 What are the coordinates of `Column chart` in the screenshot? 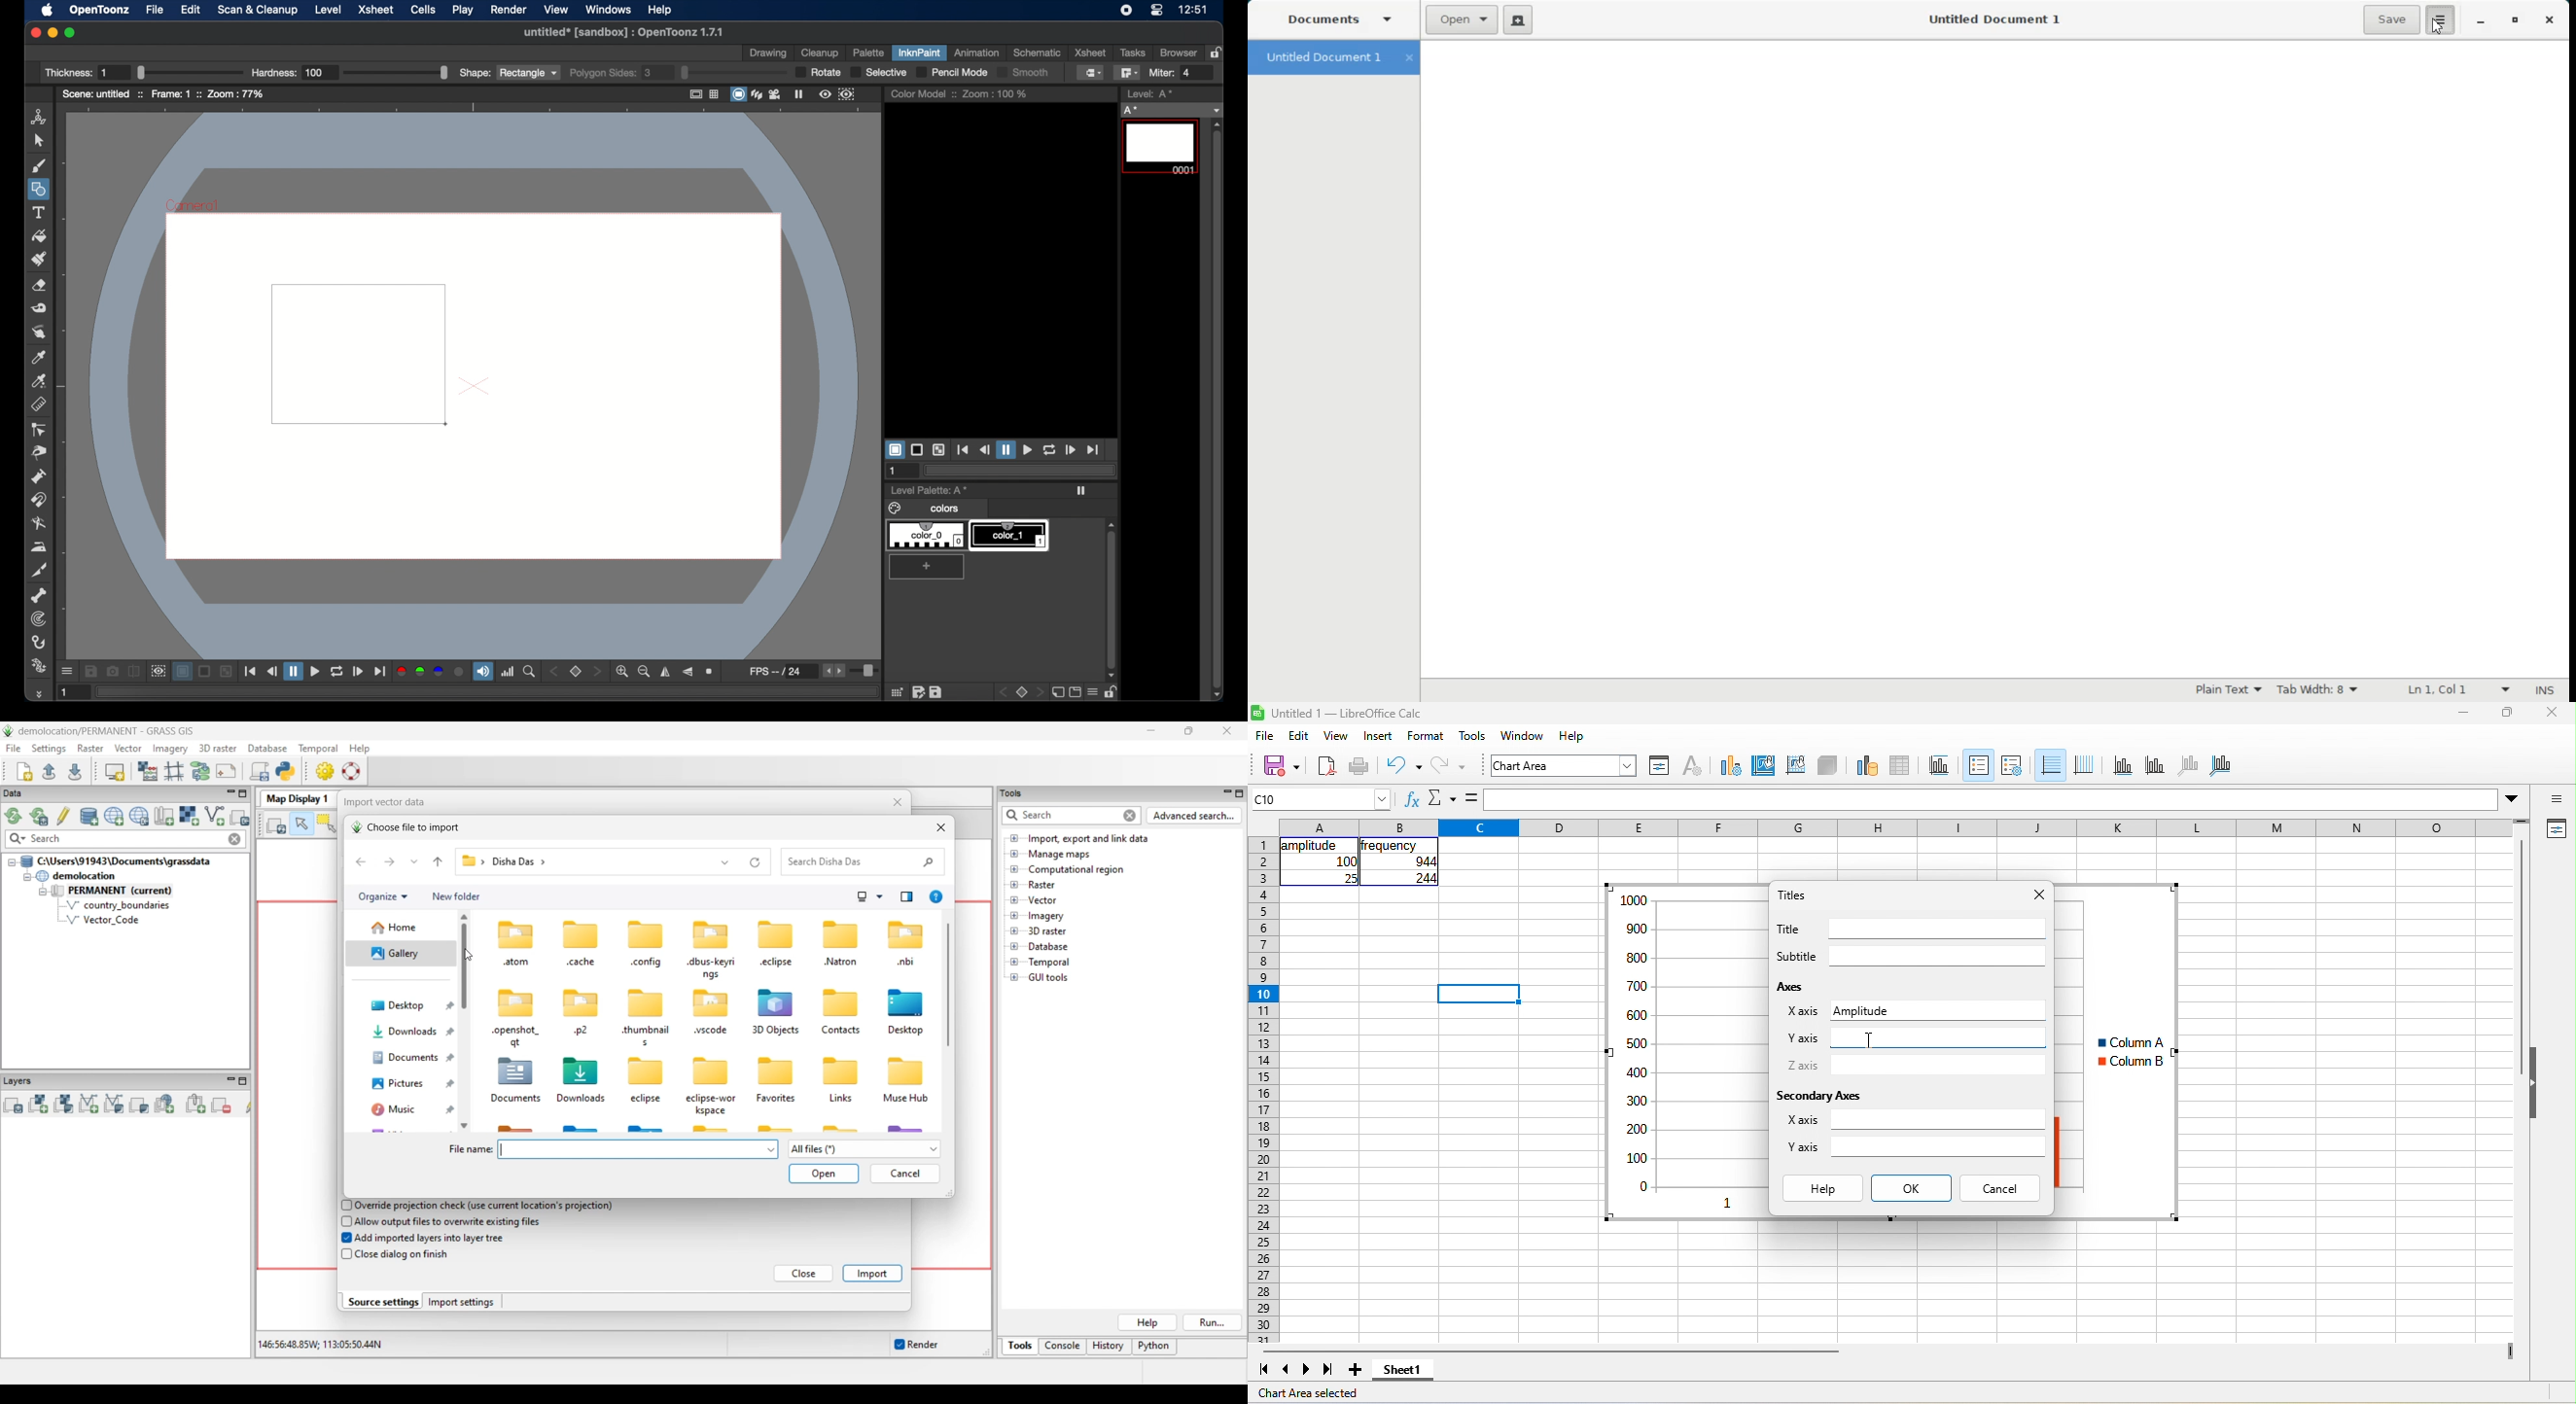 It's located at (1685, 1052).